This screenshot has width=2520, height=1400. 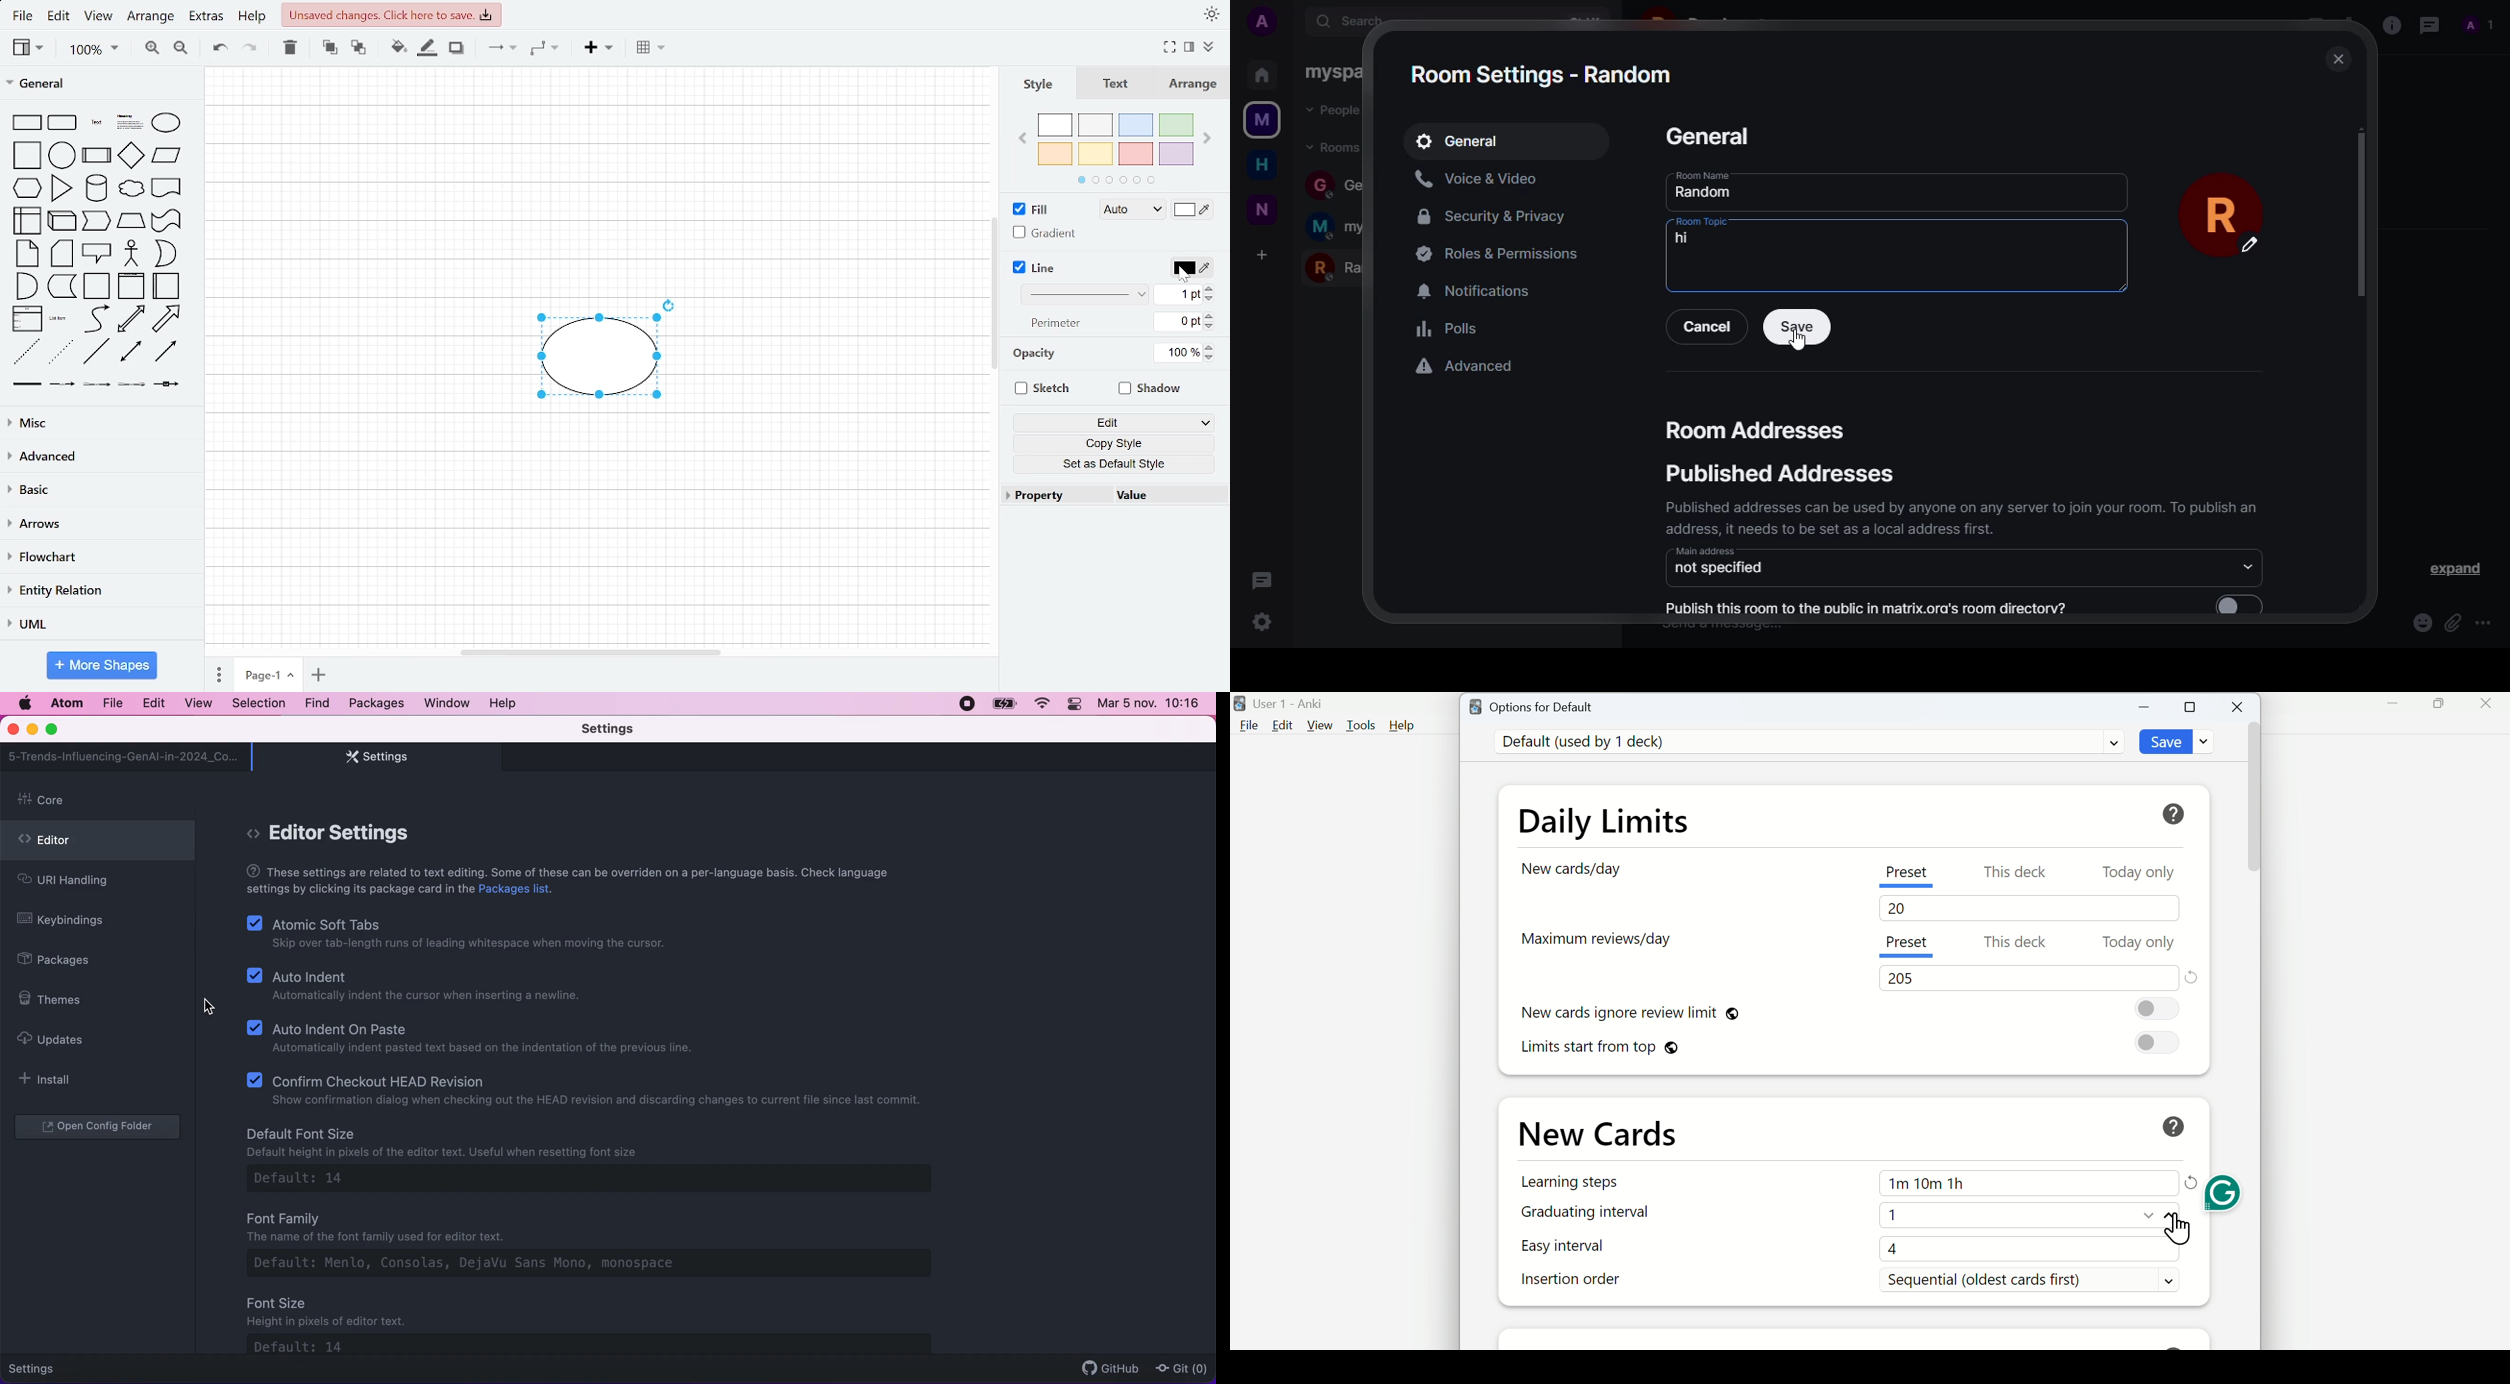 I want to click on 4, so click(x=2033, y=1246).